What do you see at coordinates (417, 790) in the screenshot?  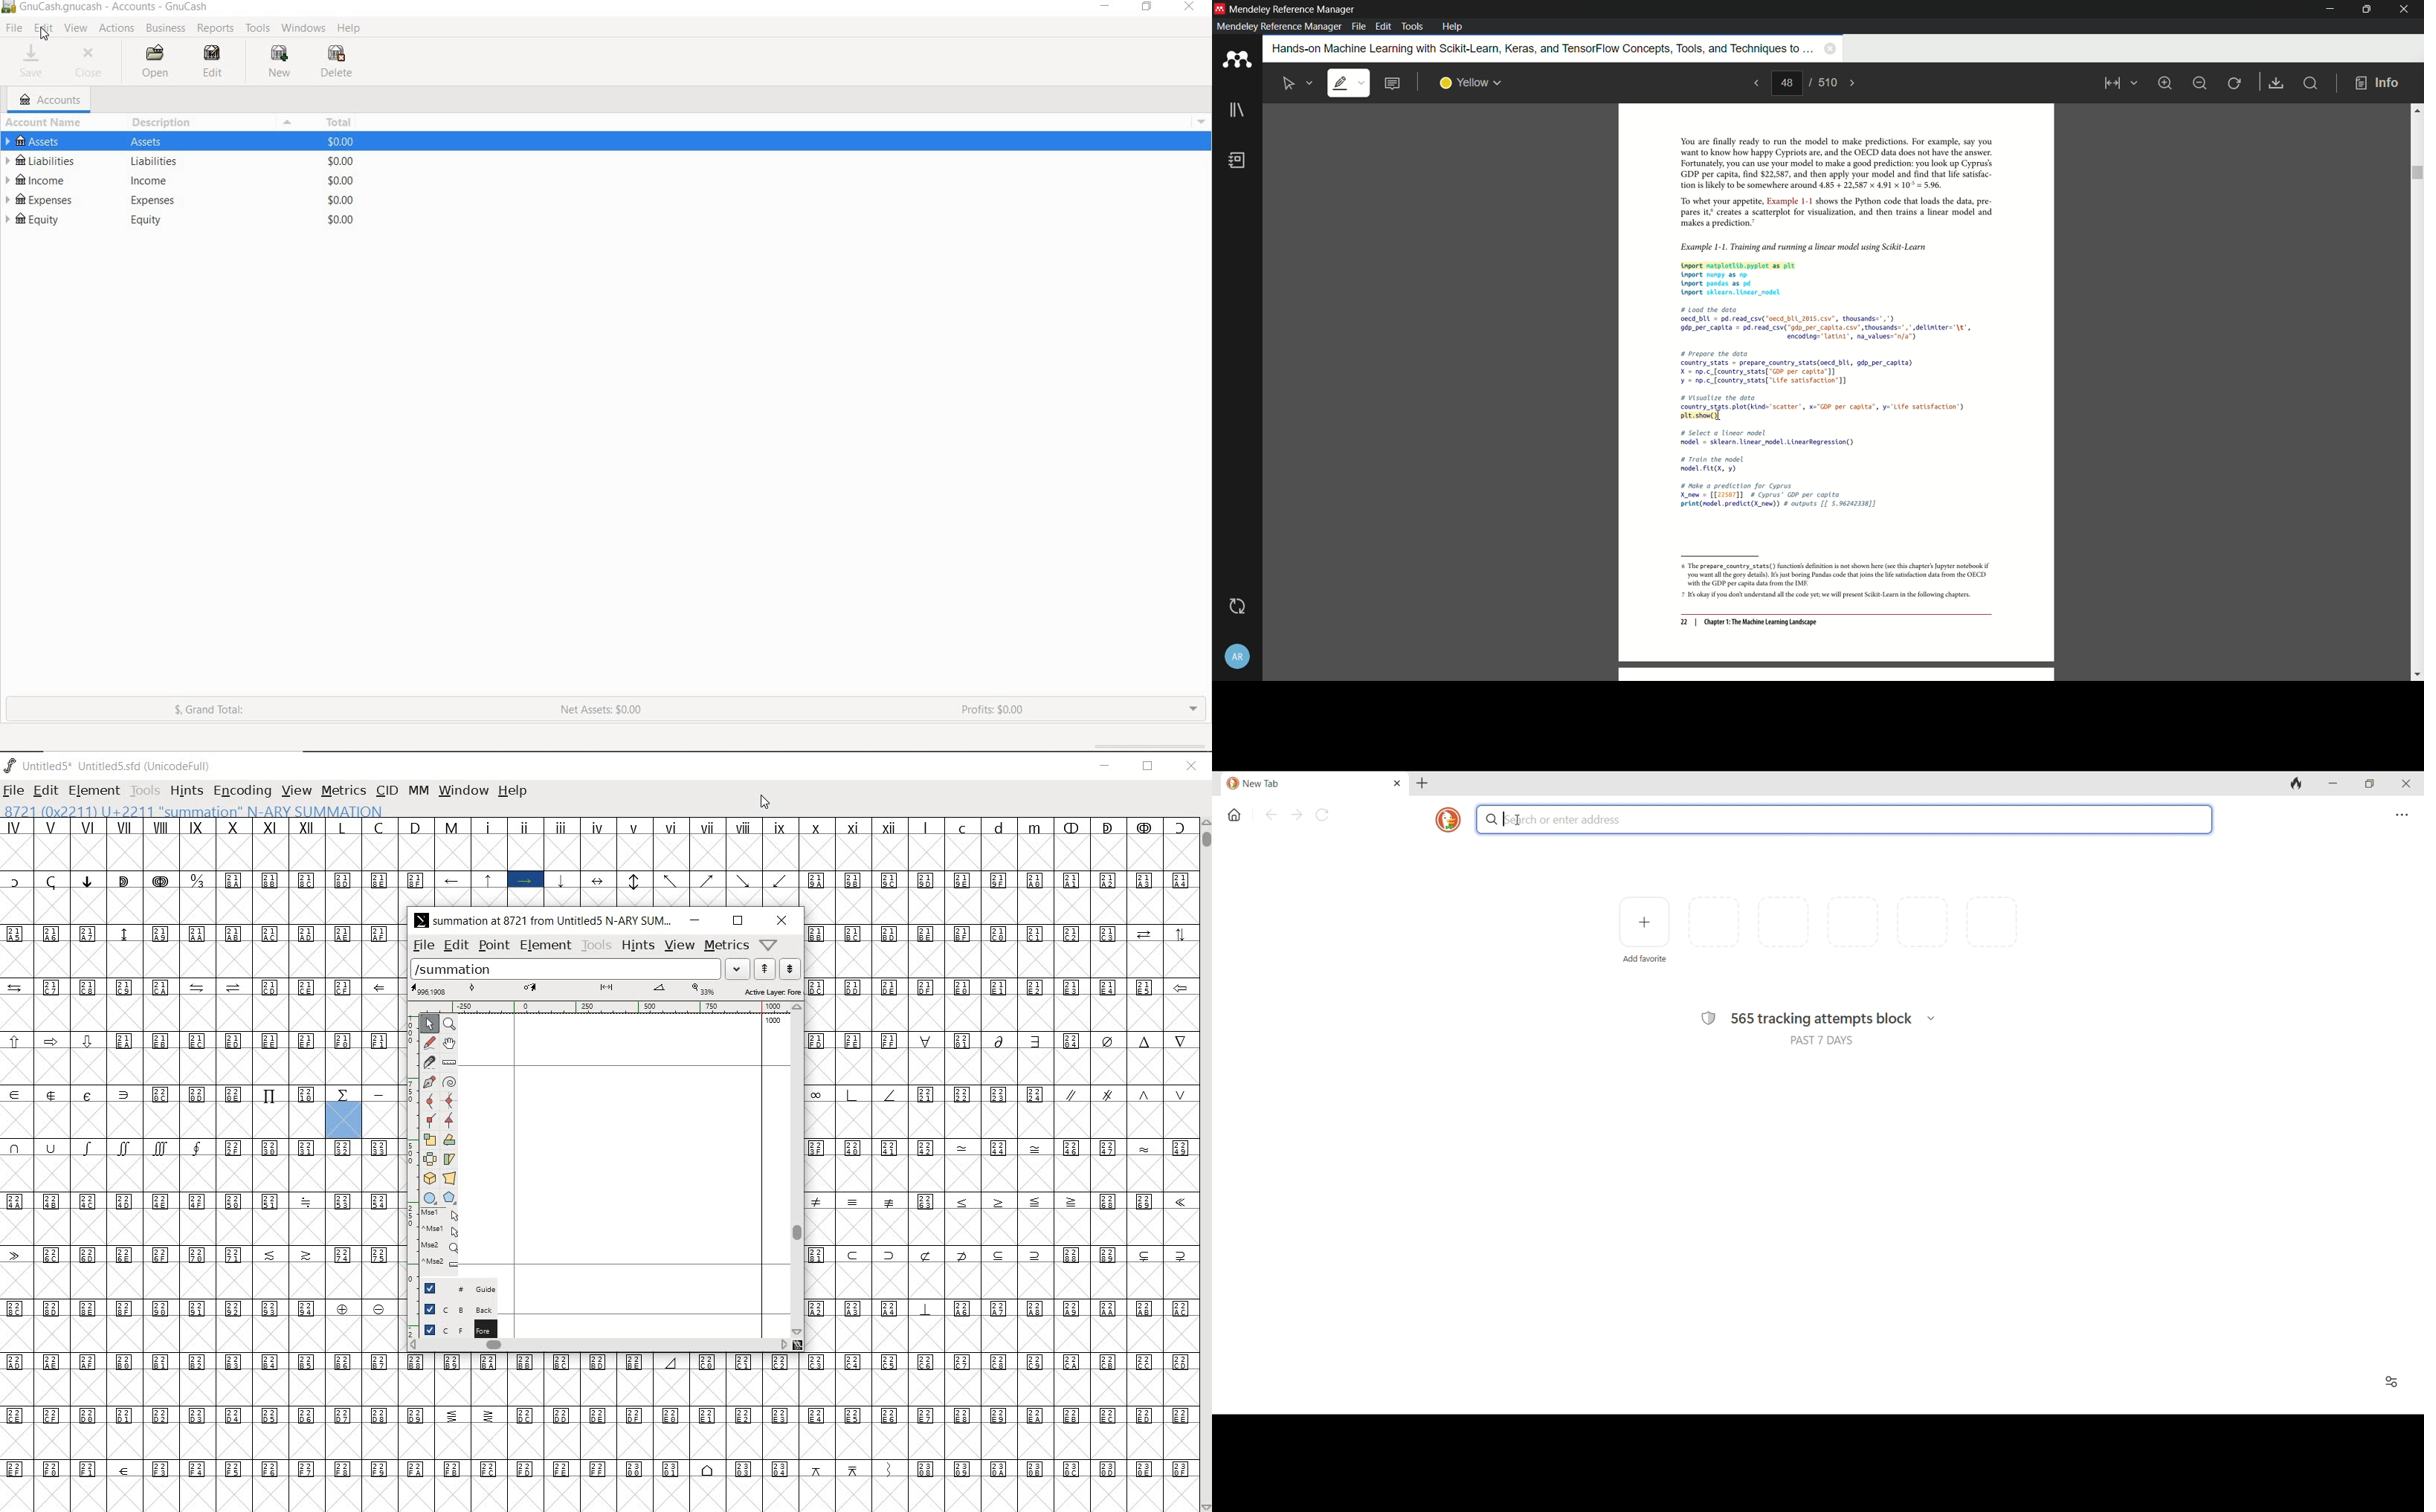 I see `MM` at bounding box center [417, 790].